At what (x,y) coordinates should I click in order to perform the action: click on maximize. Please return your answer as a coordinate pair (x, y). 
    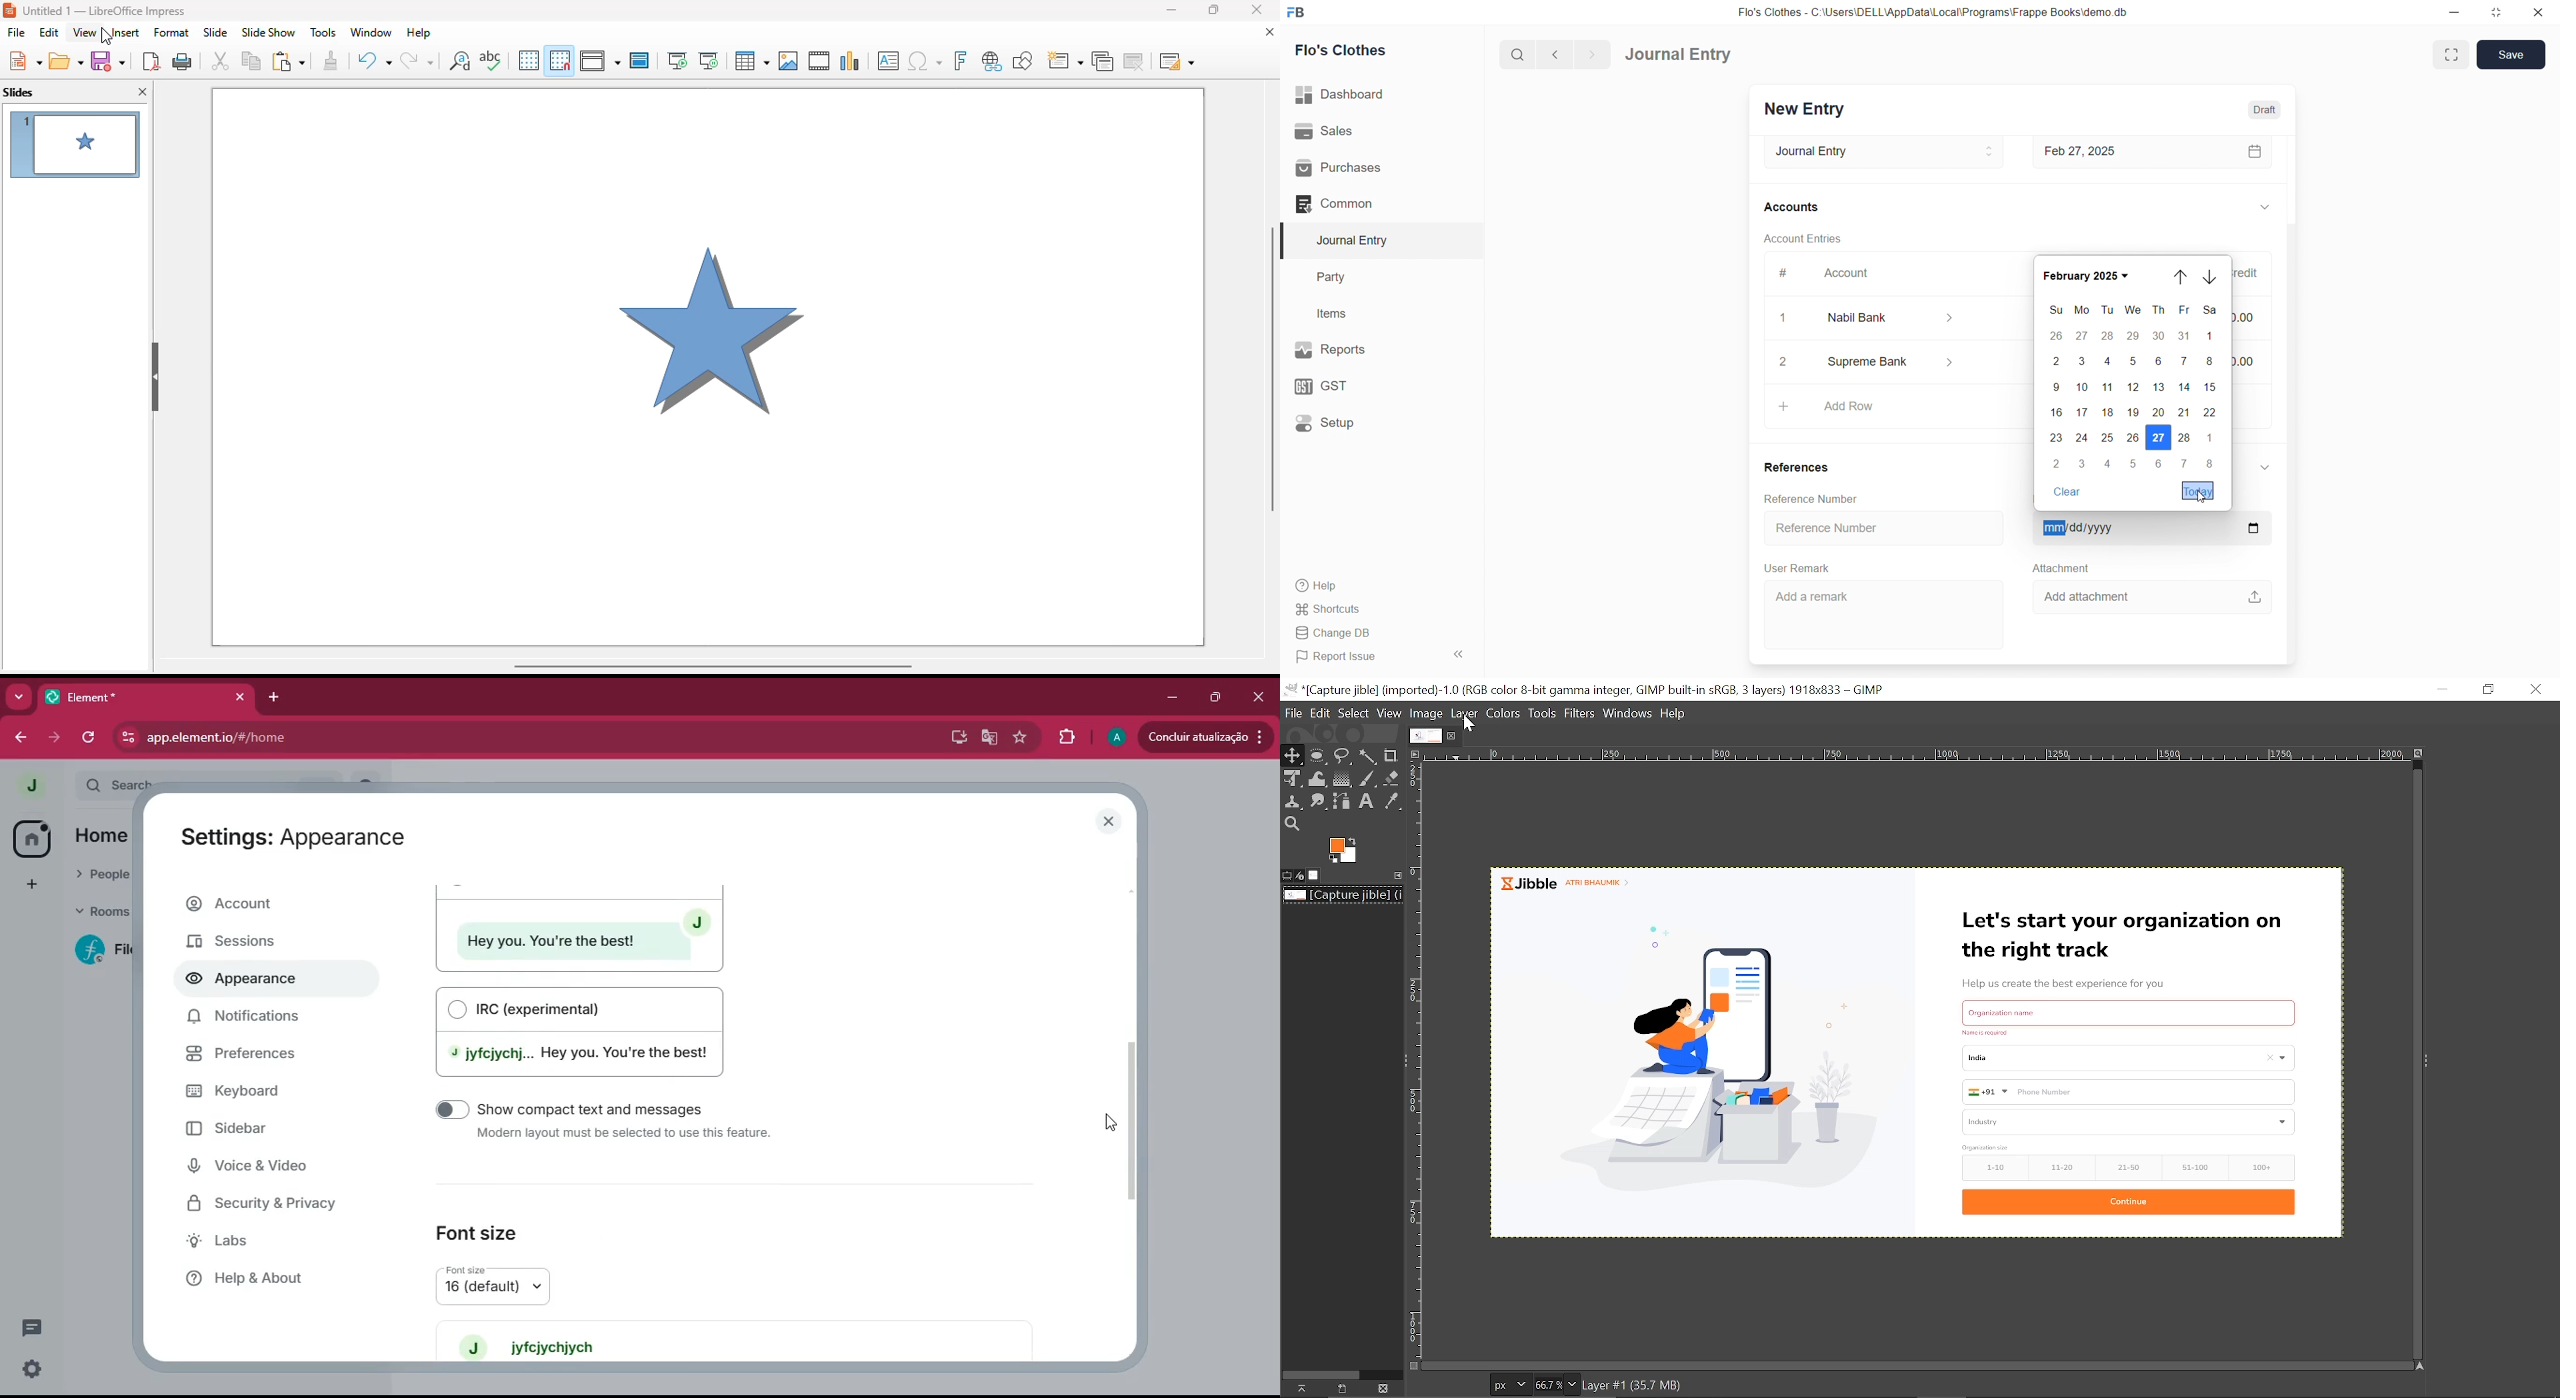
    Looking at the image, I should click on (1217, 697).